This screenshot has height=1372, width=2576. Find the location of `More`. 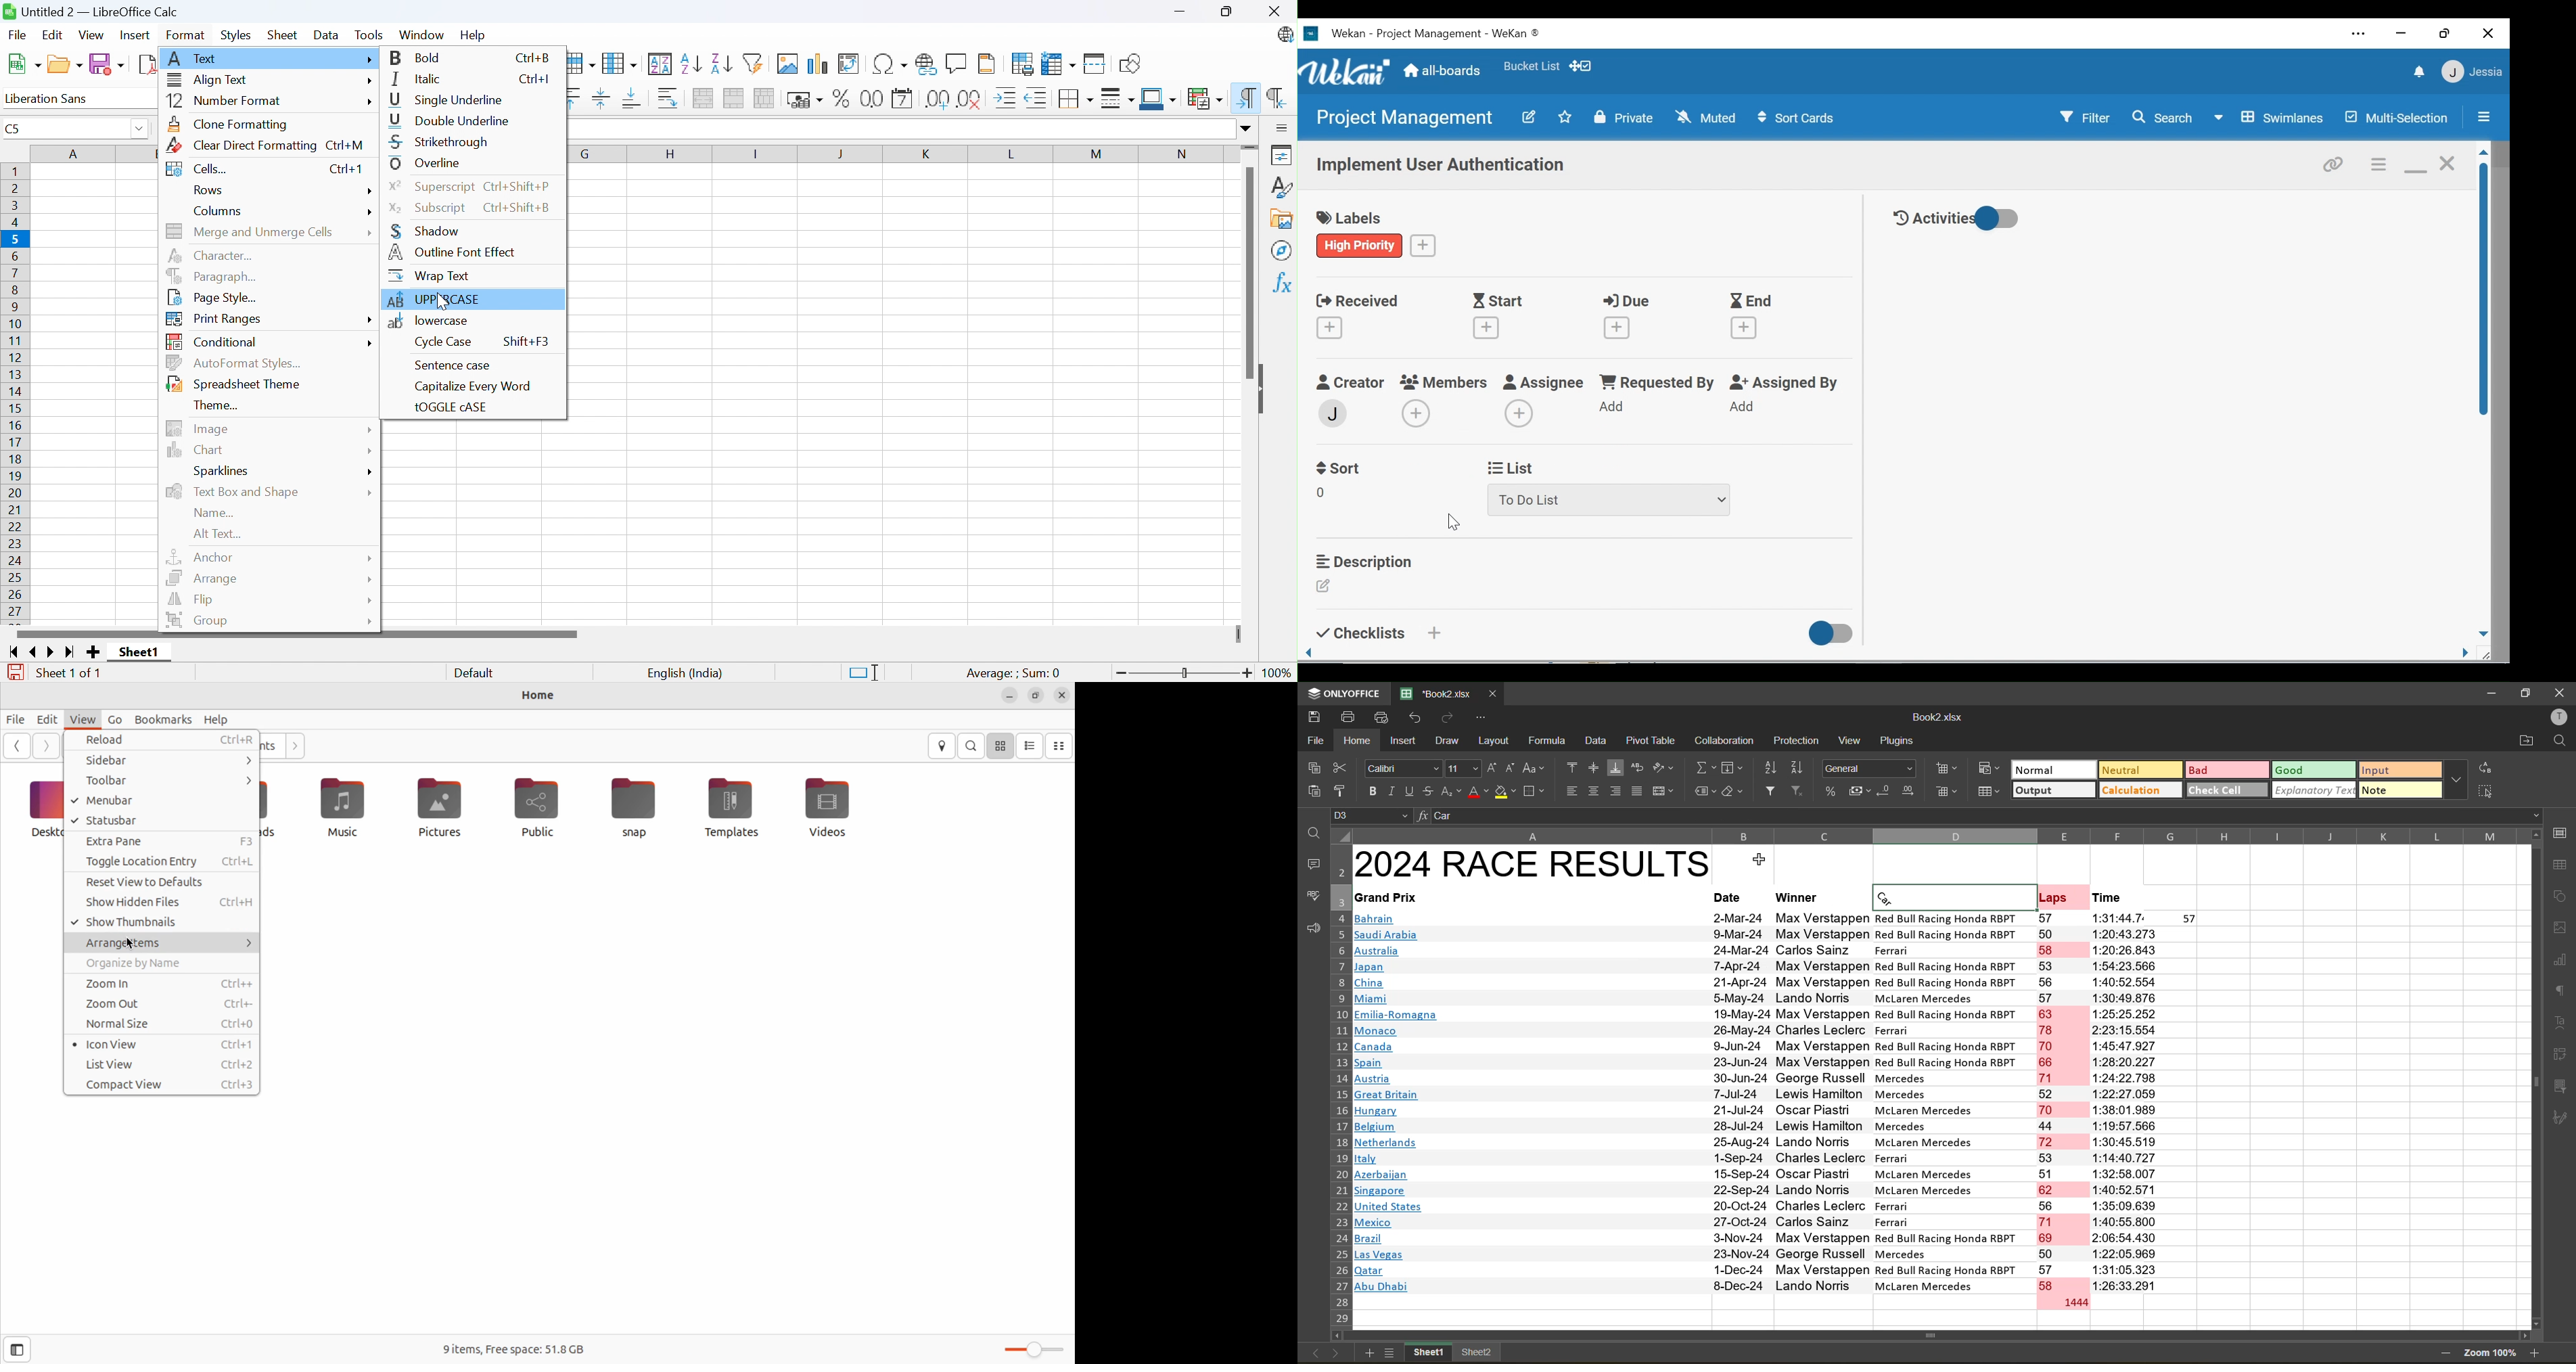

More is located at coordinates (367, 578).